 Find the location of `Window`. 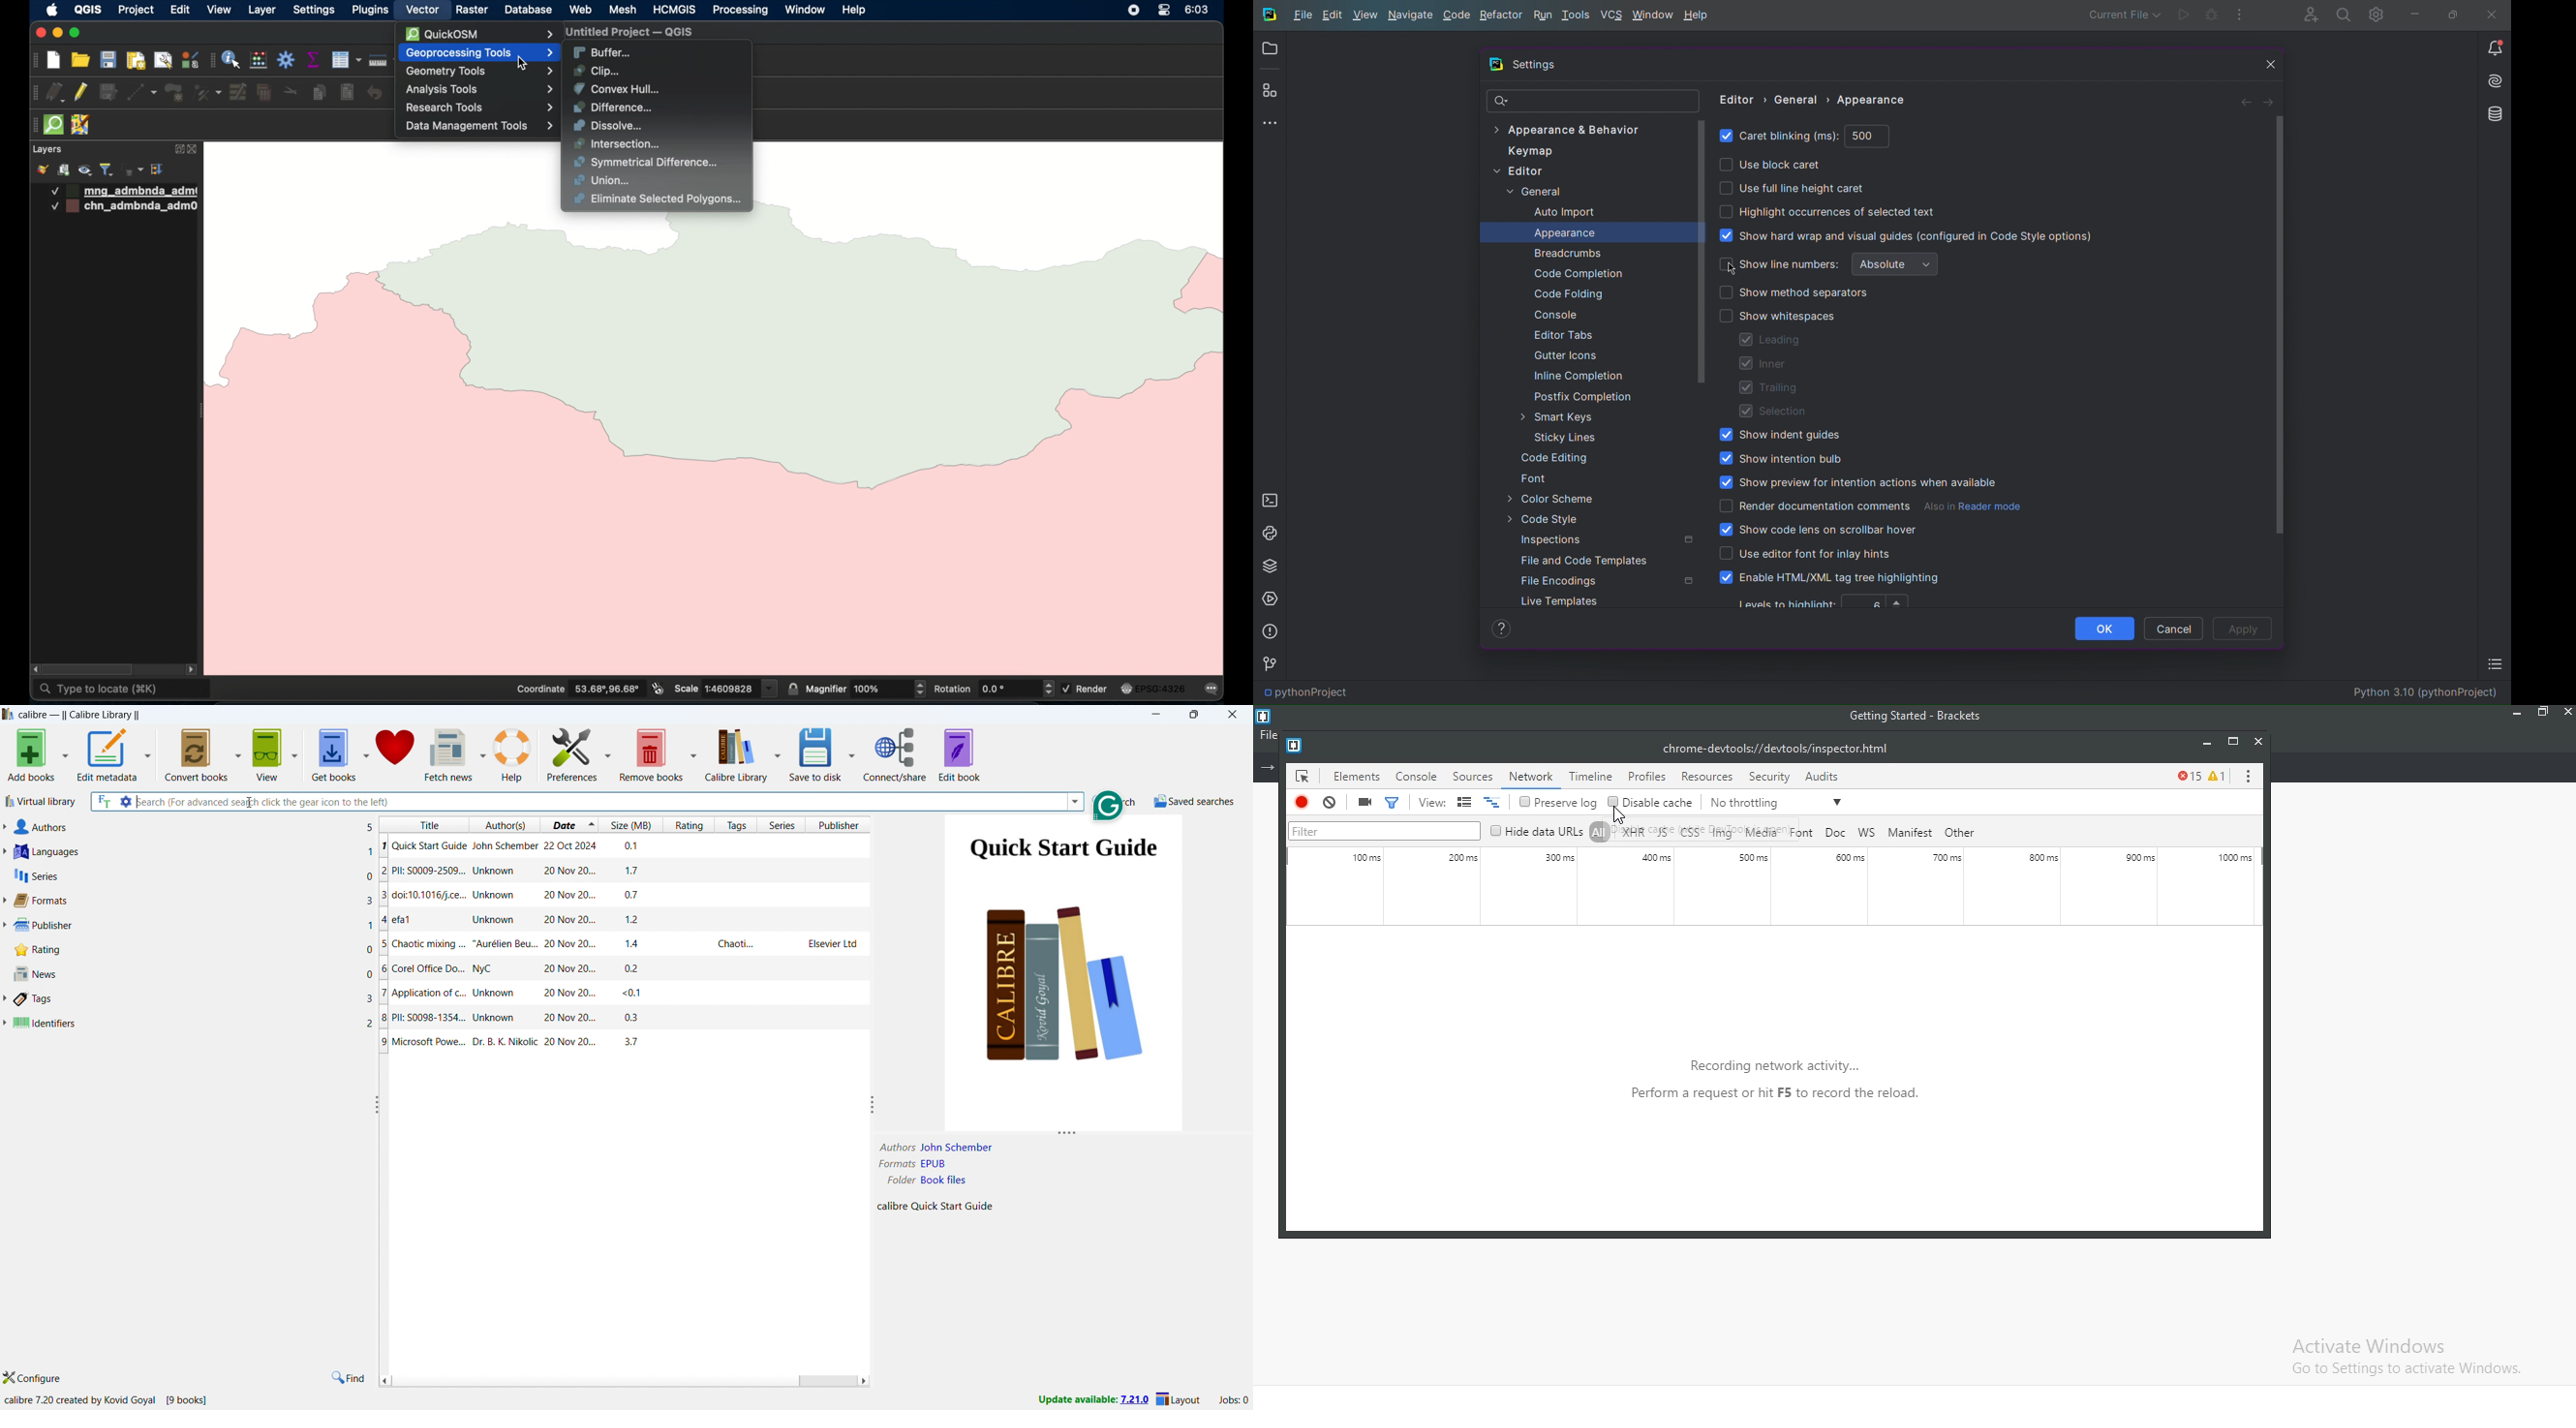

Window is located at coordinates (1652, 14).